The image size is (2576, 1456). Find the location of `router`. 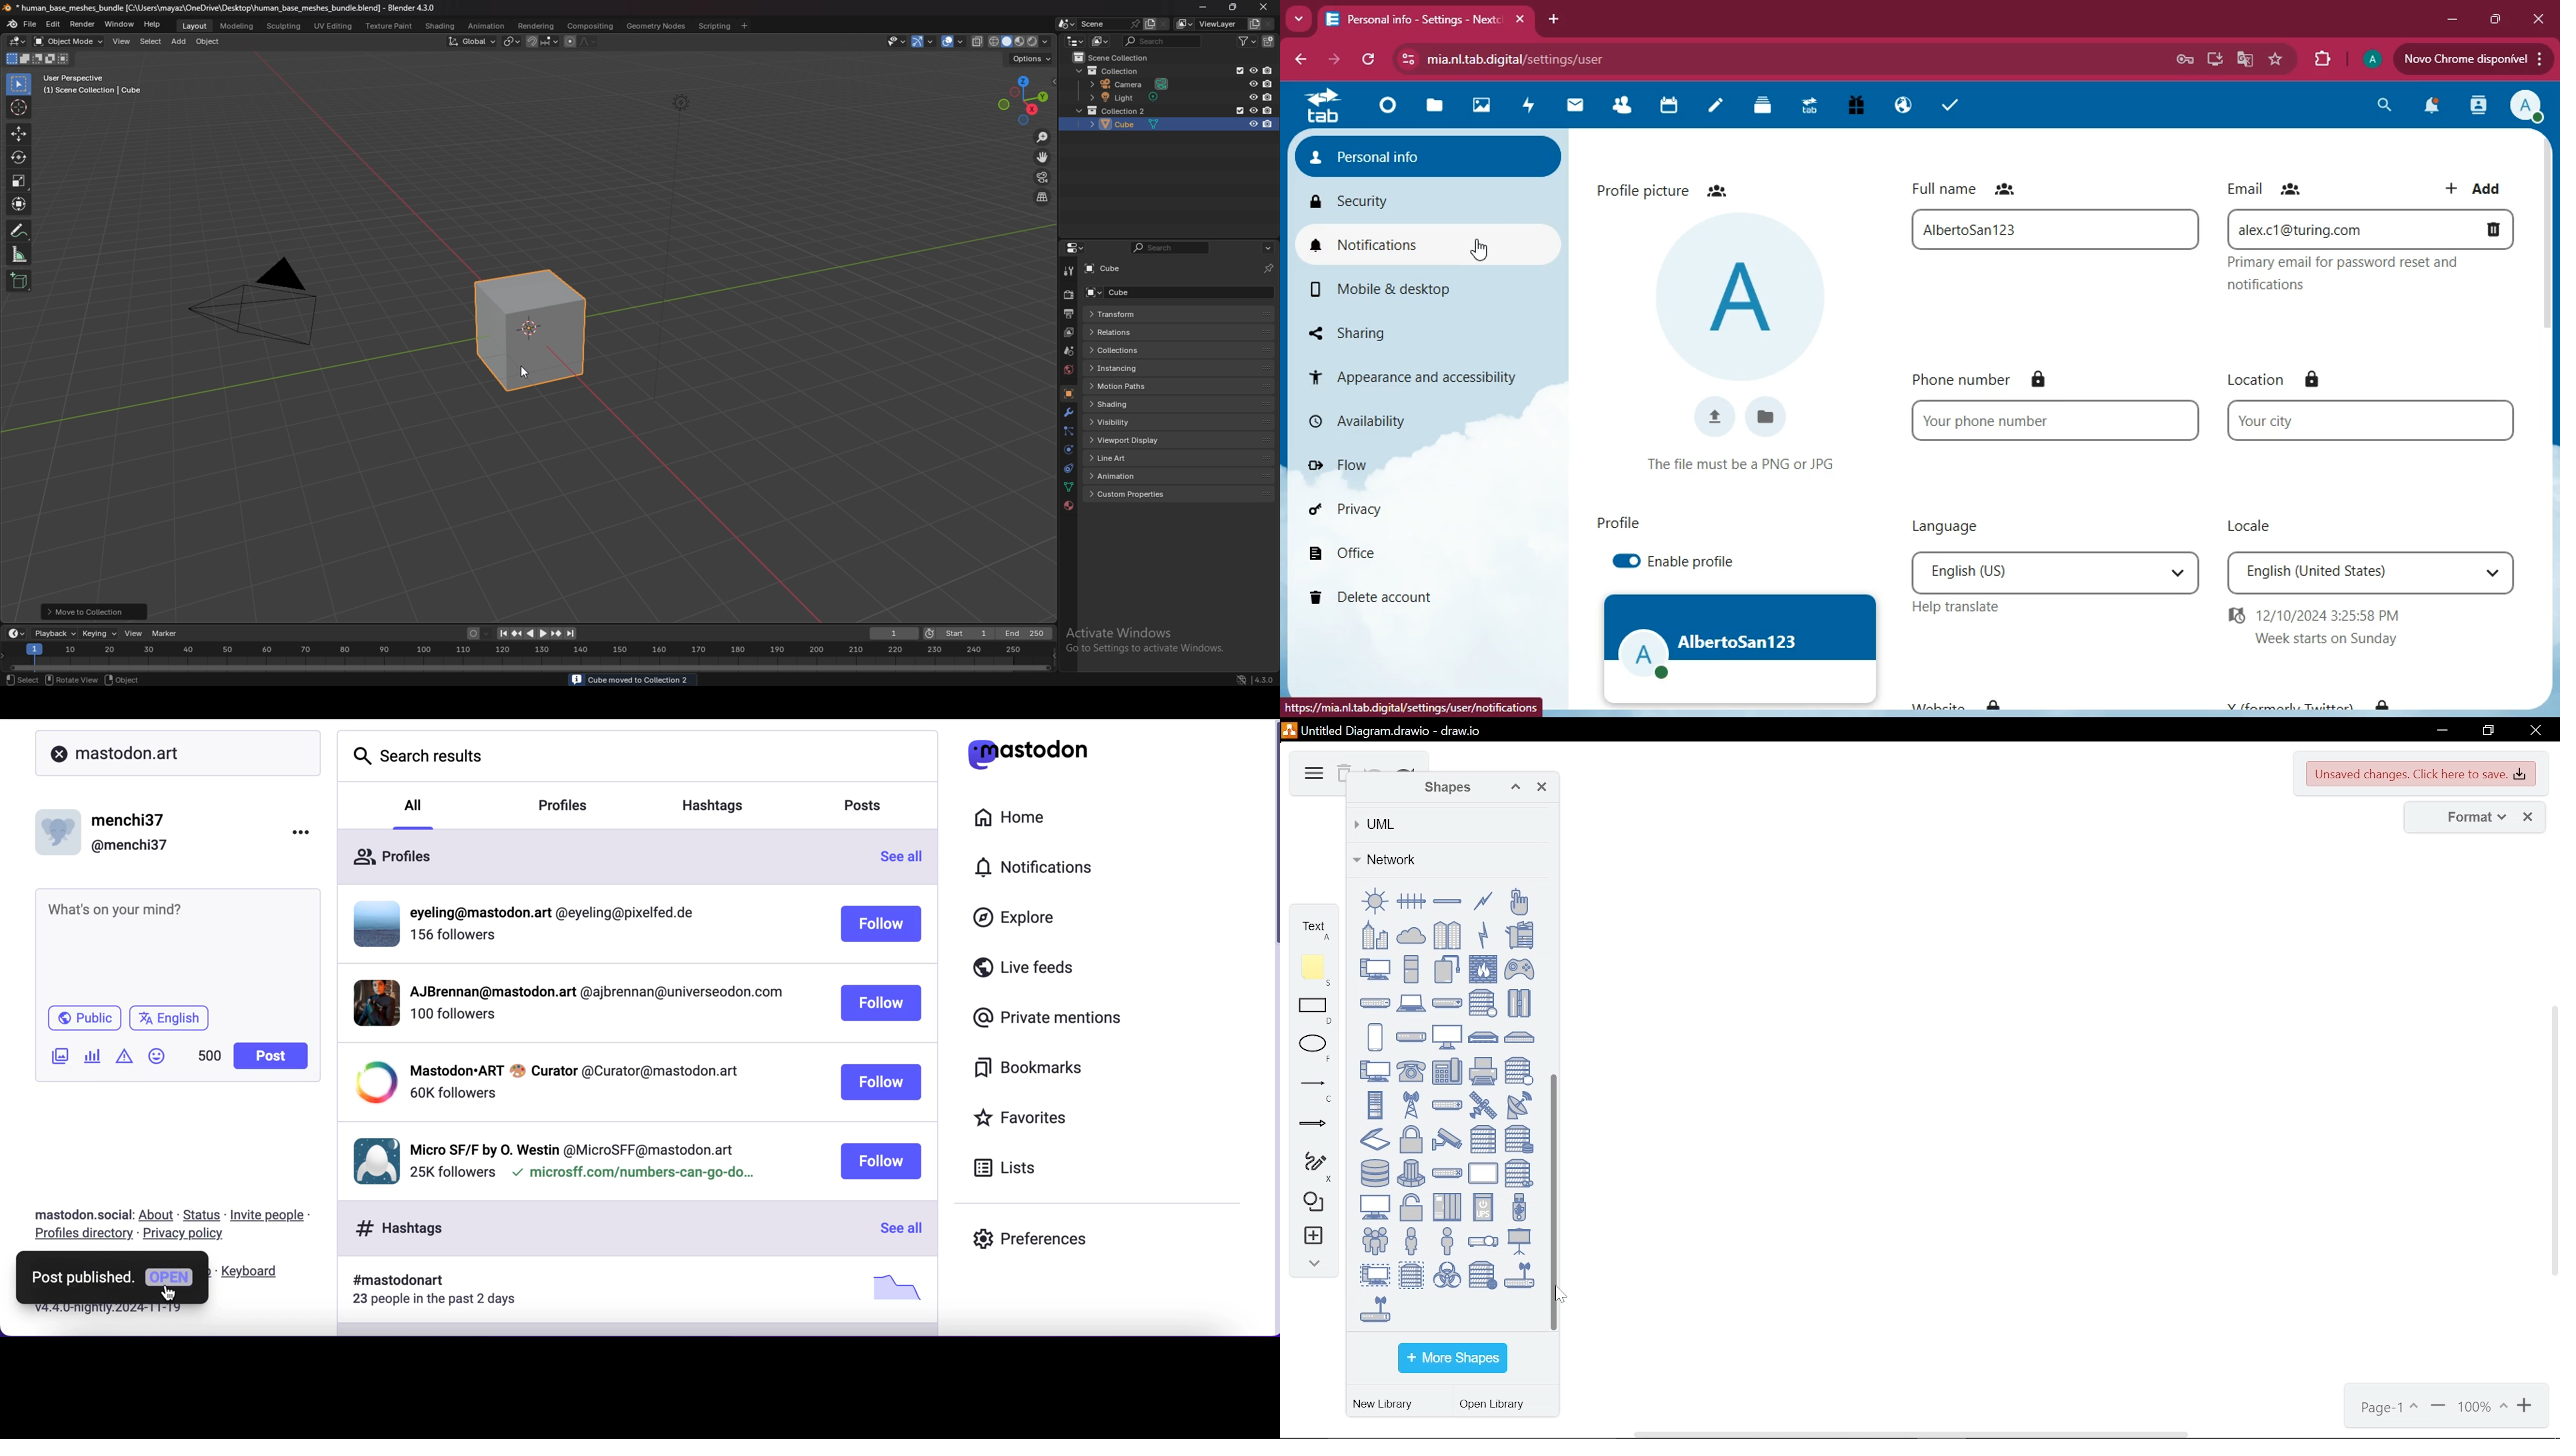

router is located at coordinates (1447, 1105).